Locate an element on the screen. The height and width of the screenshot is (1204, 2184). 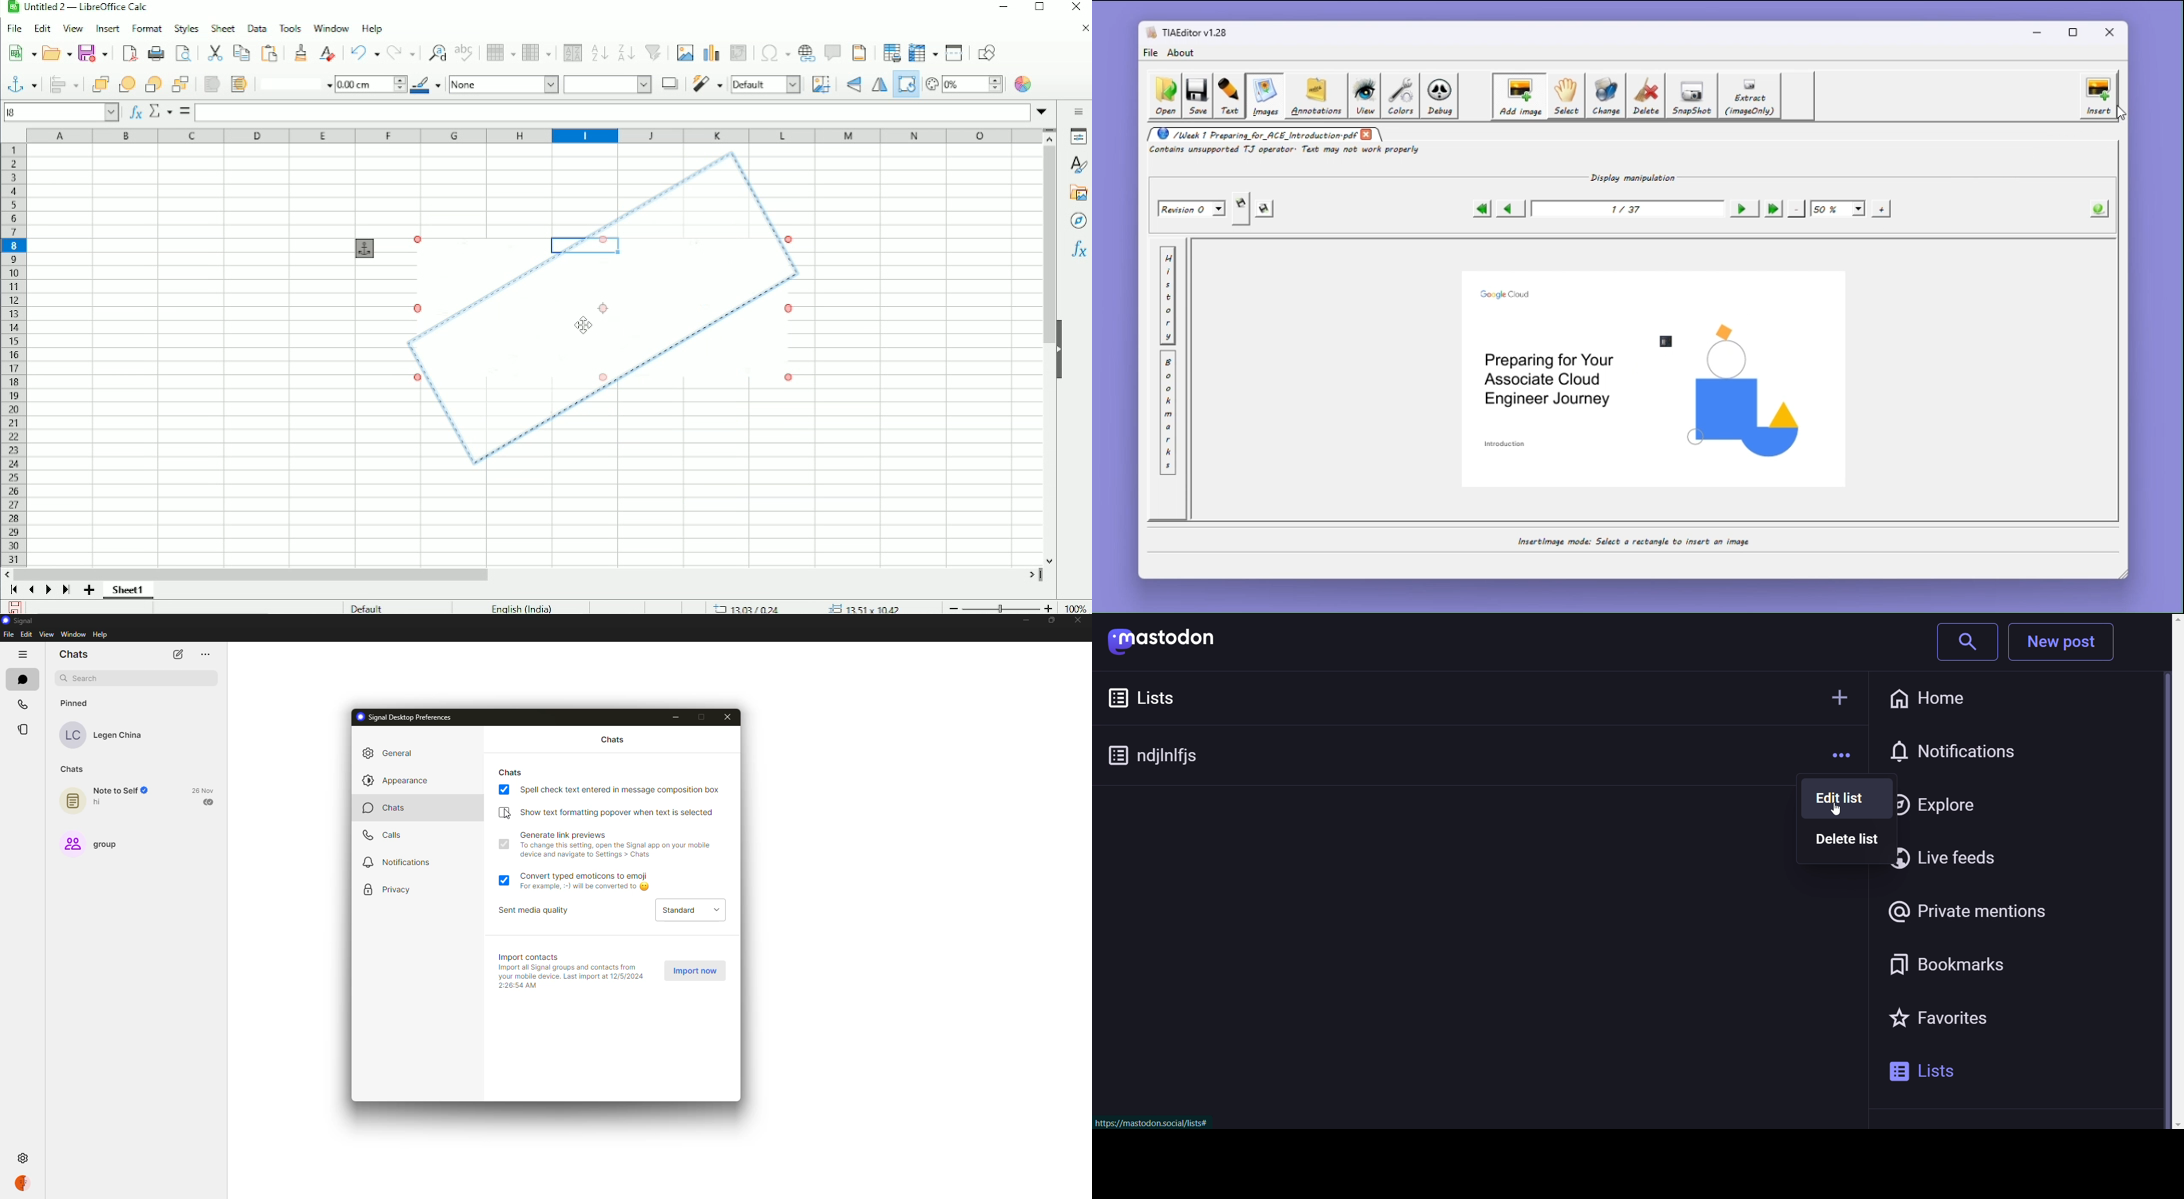
Autofilter is located at coordinates (655, 53).